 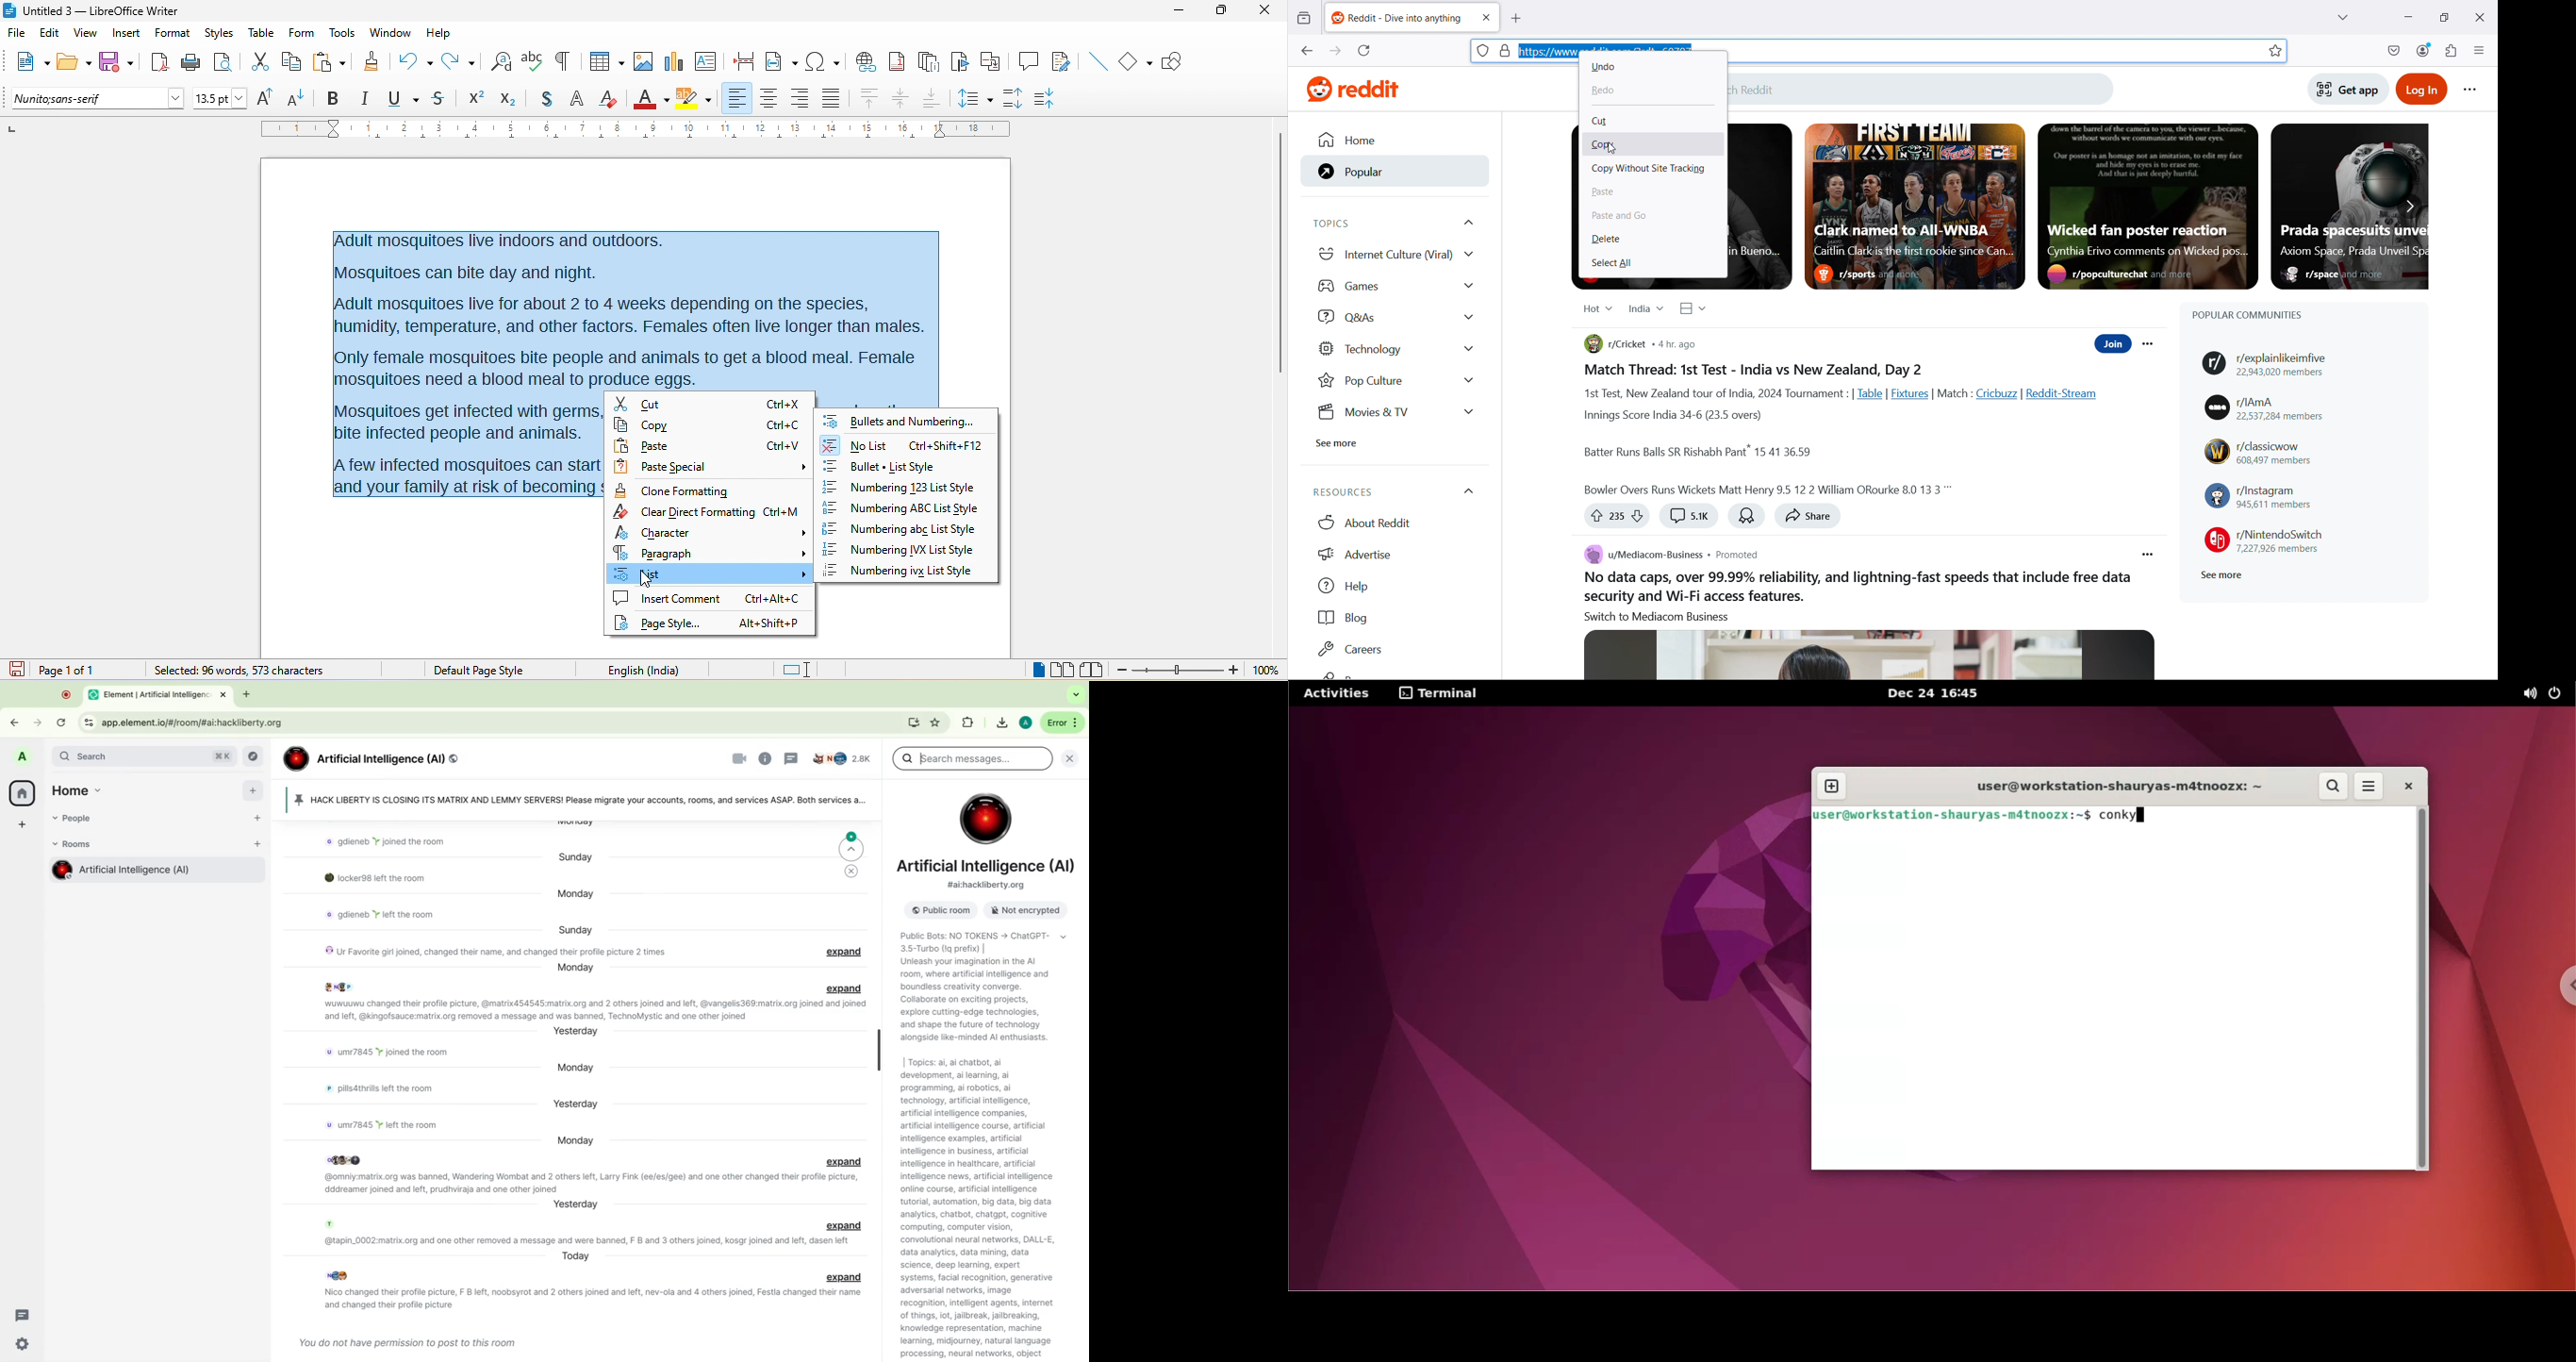 I want to click on help, so click(x=441, y=31).